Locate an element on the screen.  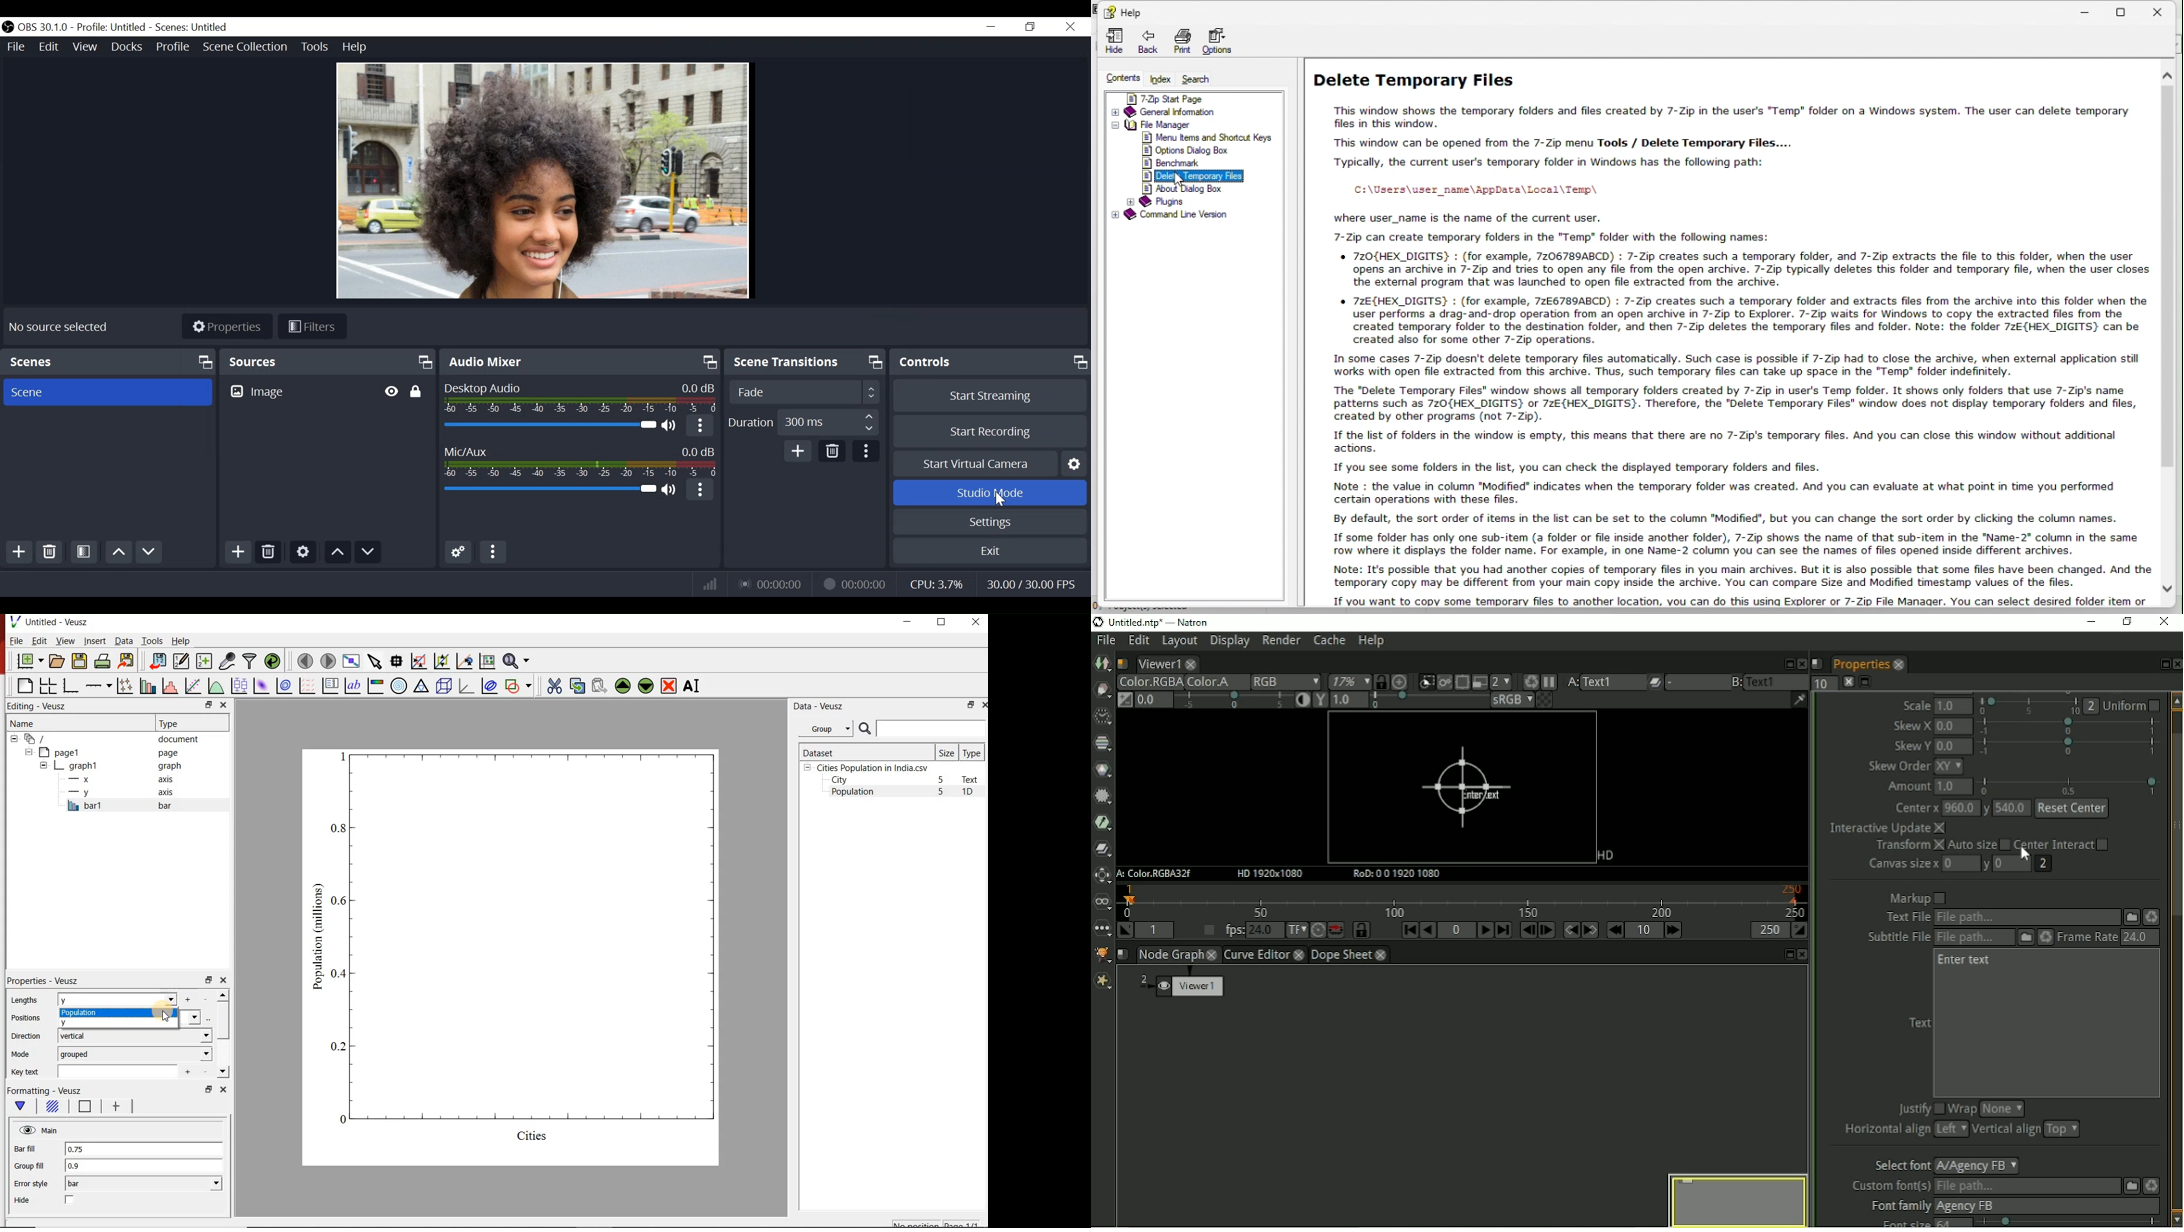
Cursor is located at coordinates (1000, 499).